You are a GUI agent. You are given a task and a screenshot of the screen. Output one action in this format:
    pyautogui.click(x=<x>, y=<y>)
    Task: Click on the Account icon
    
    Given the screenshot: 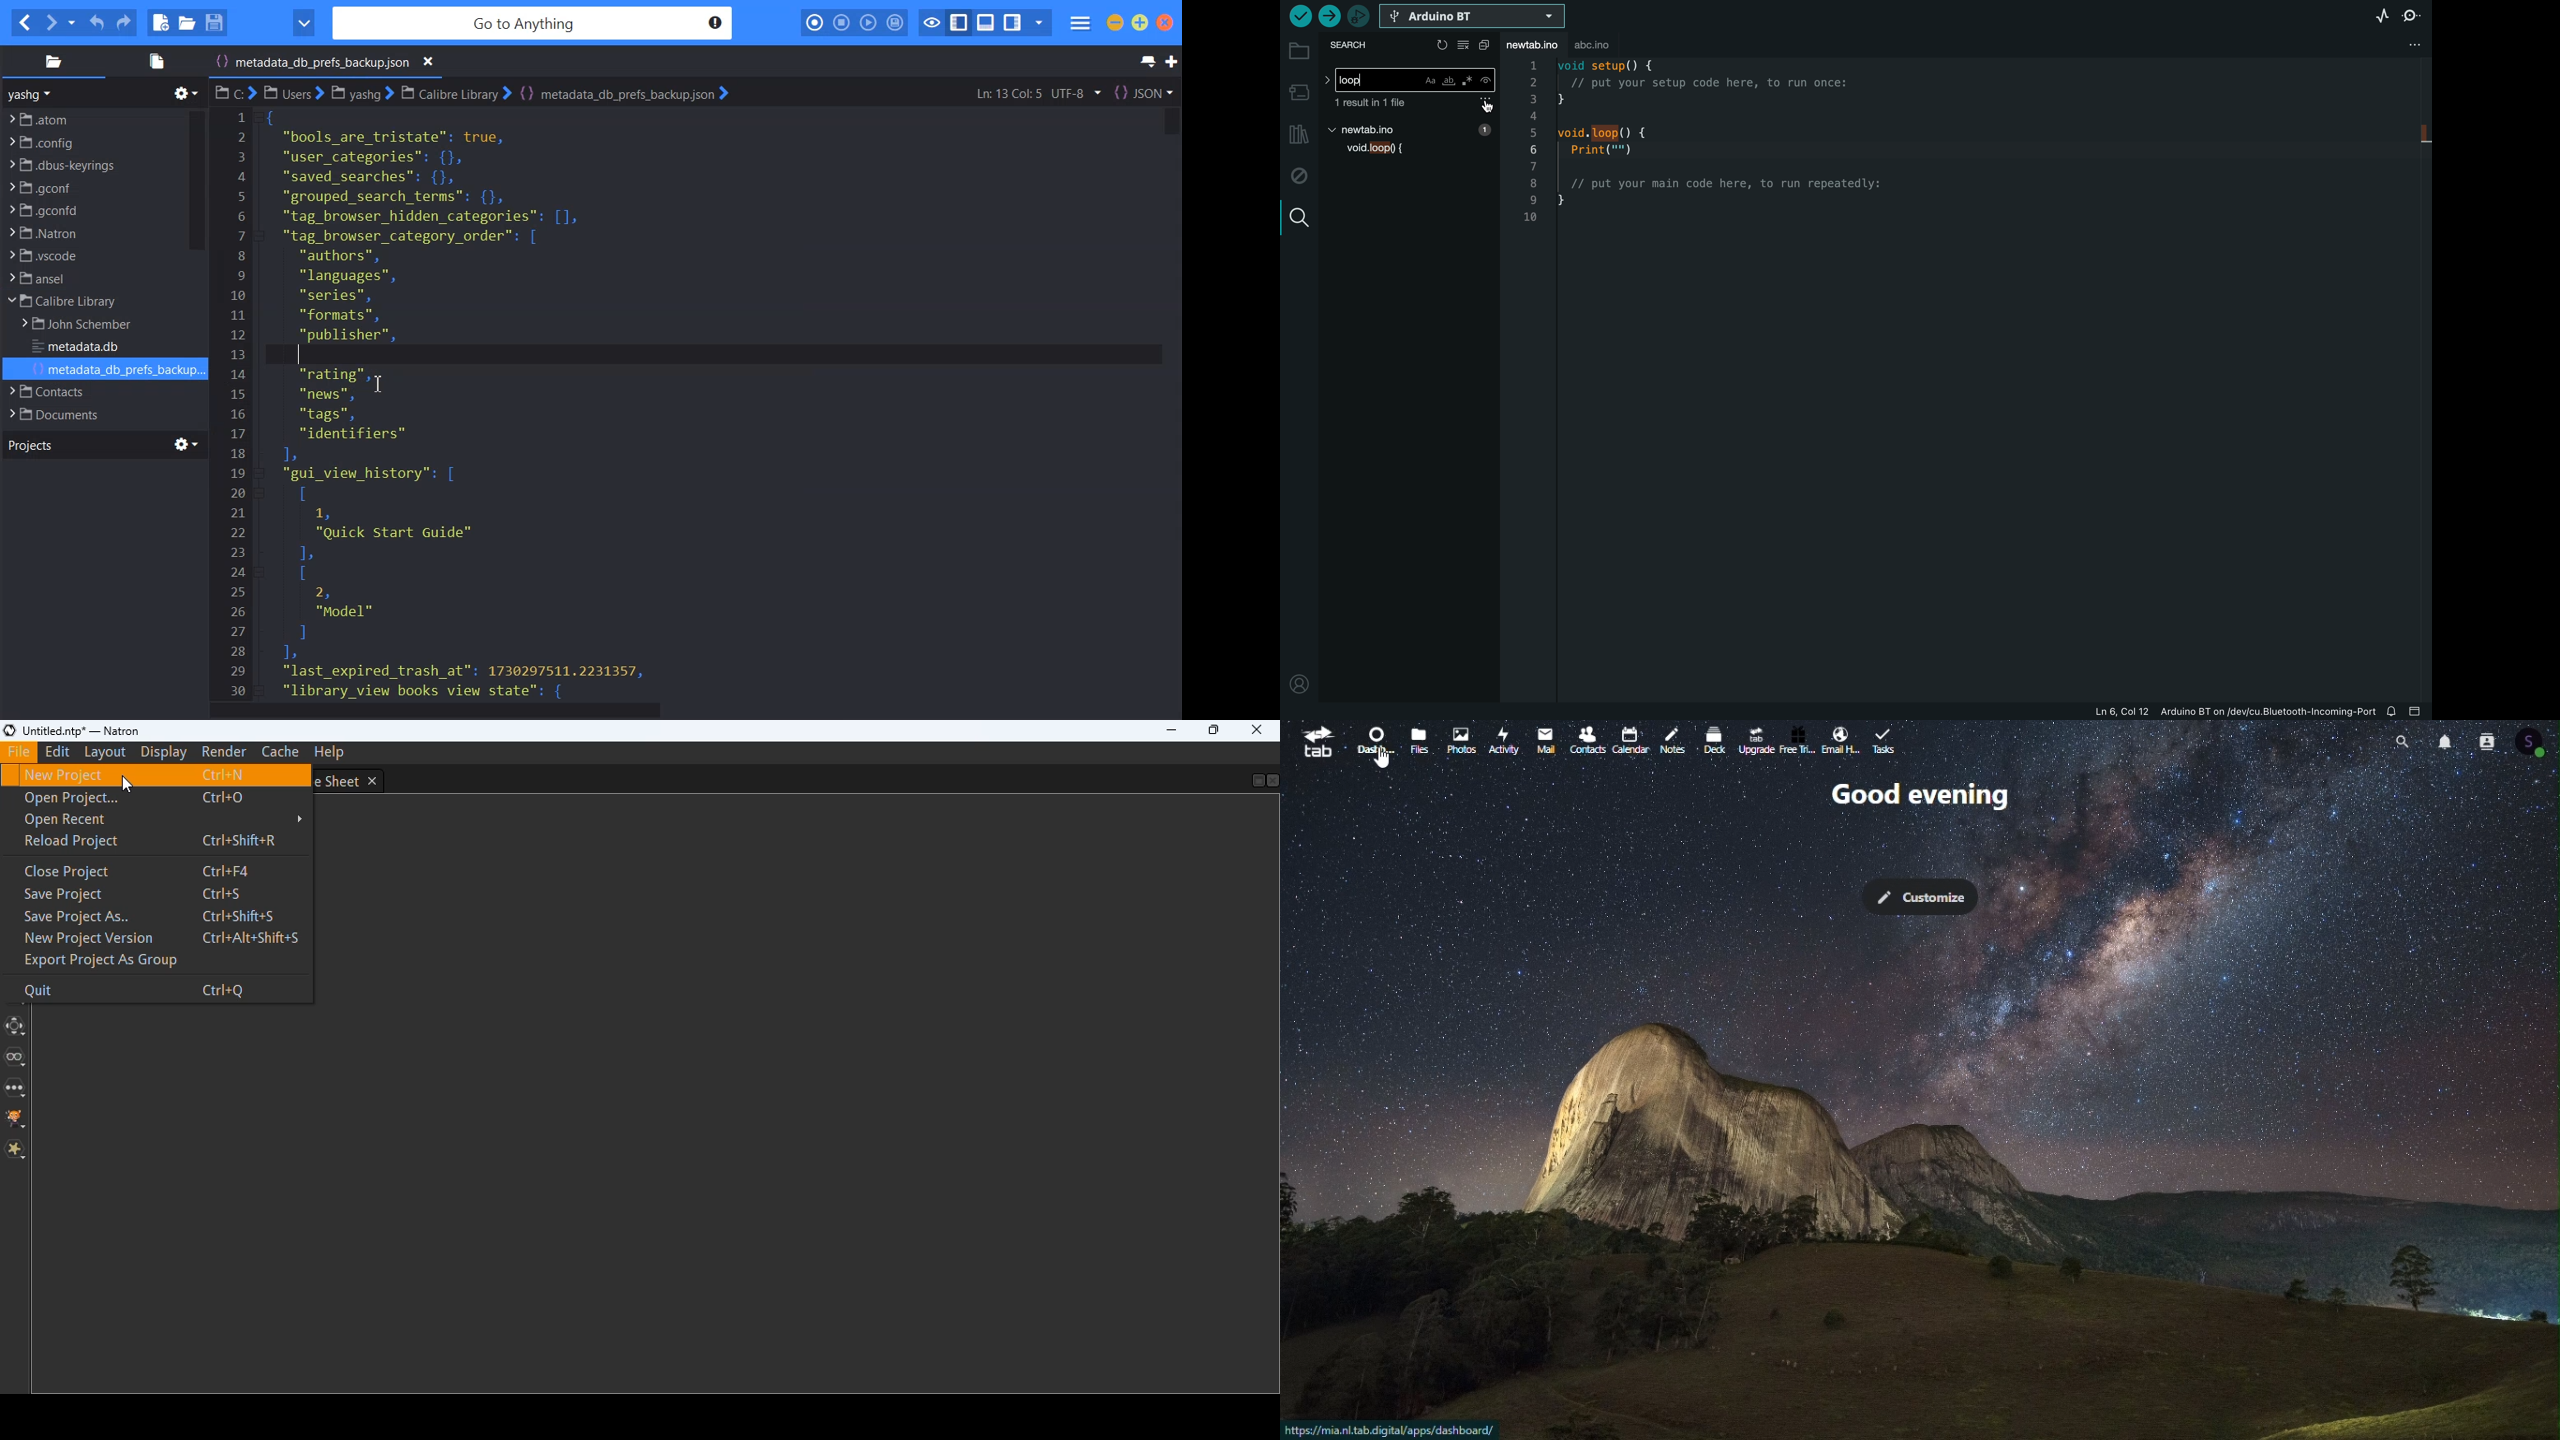 What is the action you would take?
    pyautogui.click(x=2536, y=741)
    